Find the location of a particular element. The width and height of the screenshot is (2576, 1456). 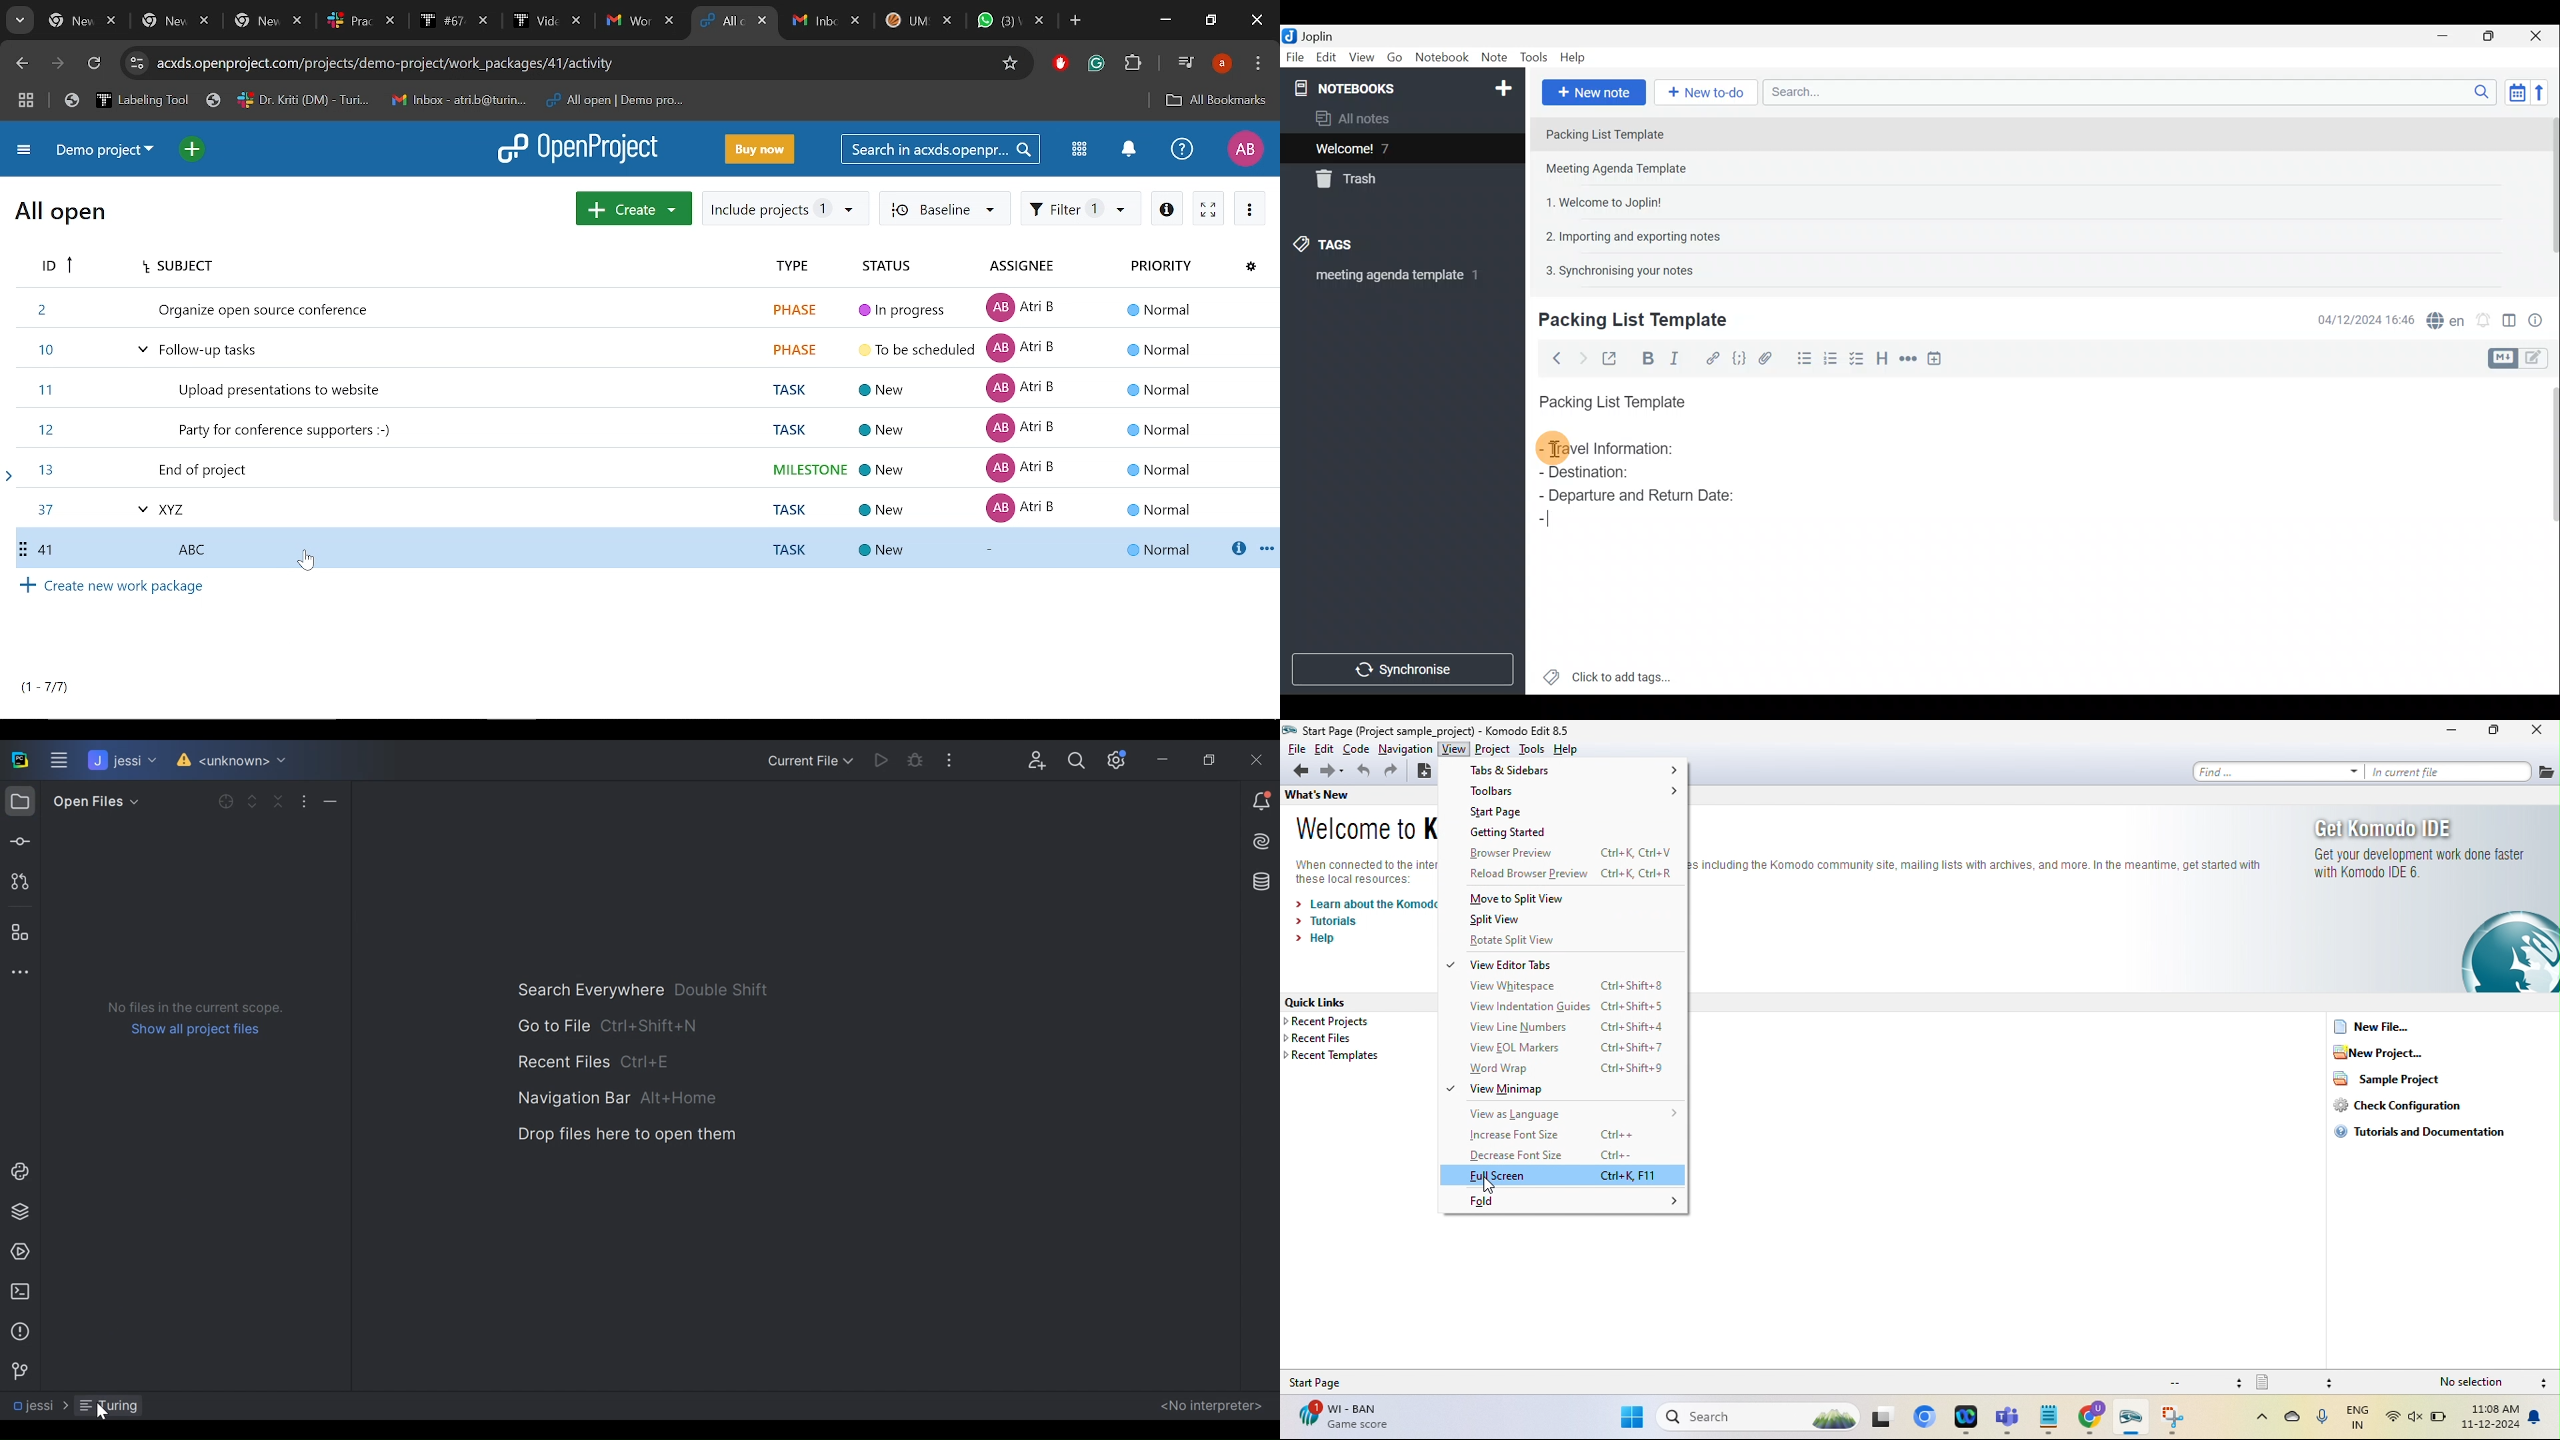

Other tabs is located at coordinates (918, 20).